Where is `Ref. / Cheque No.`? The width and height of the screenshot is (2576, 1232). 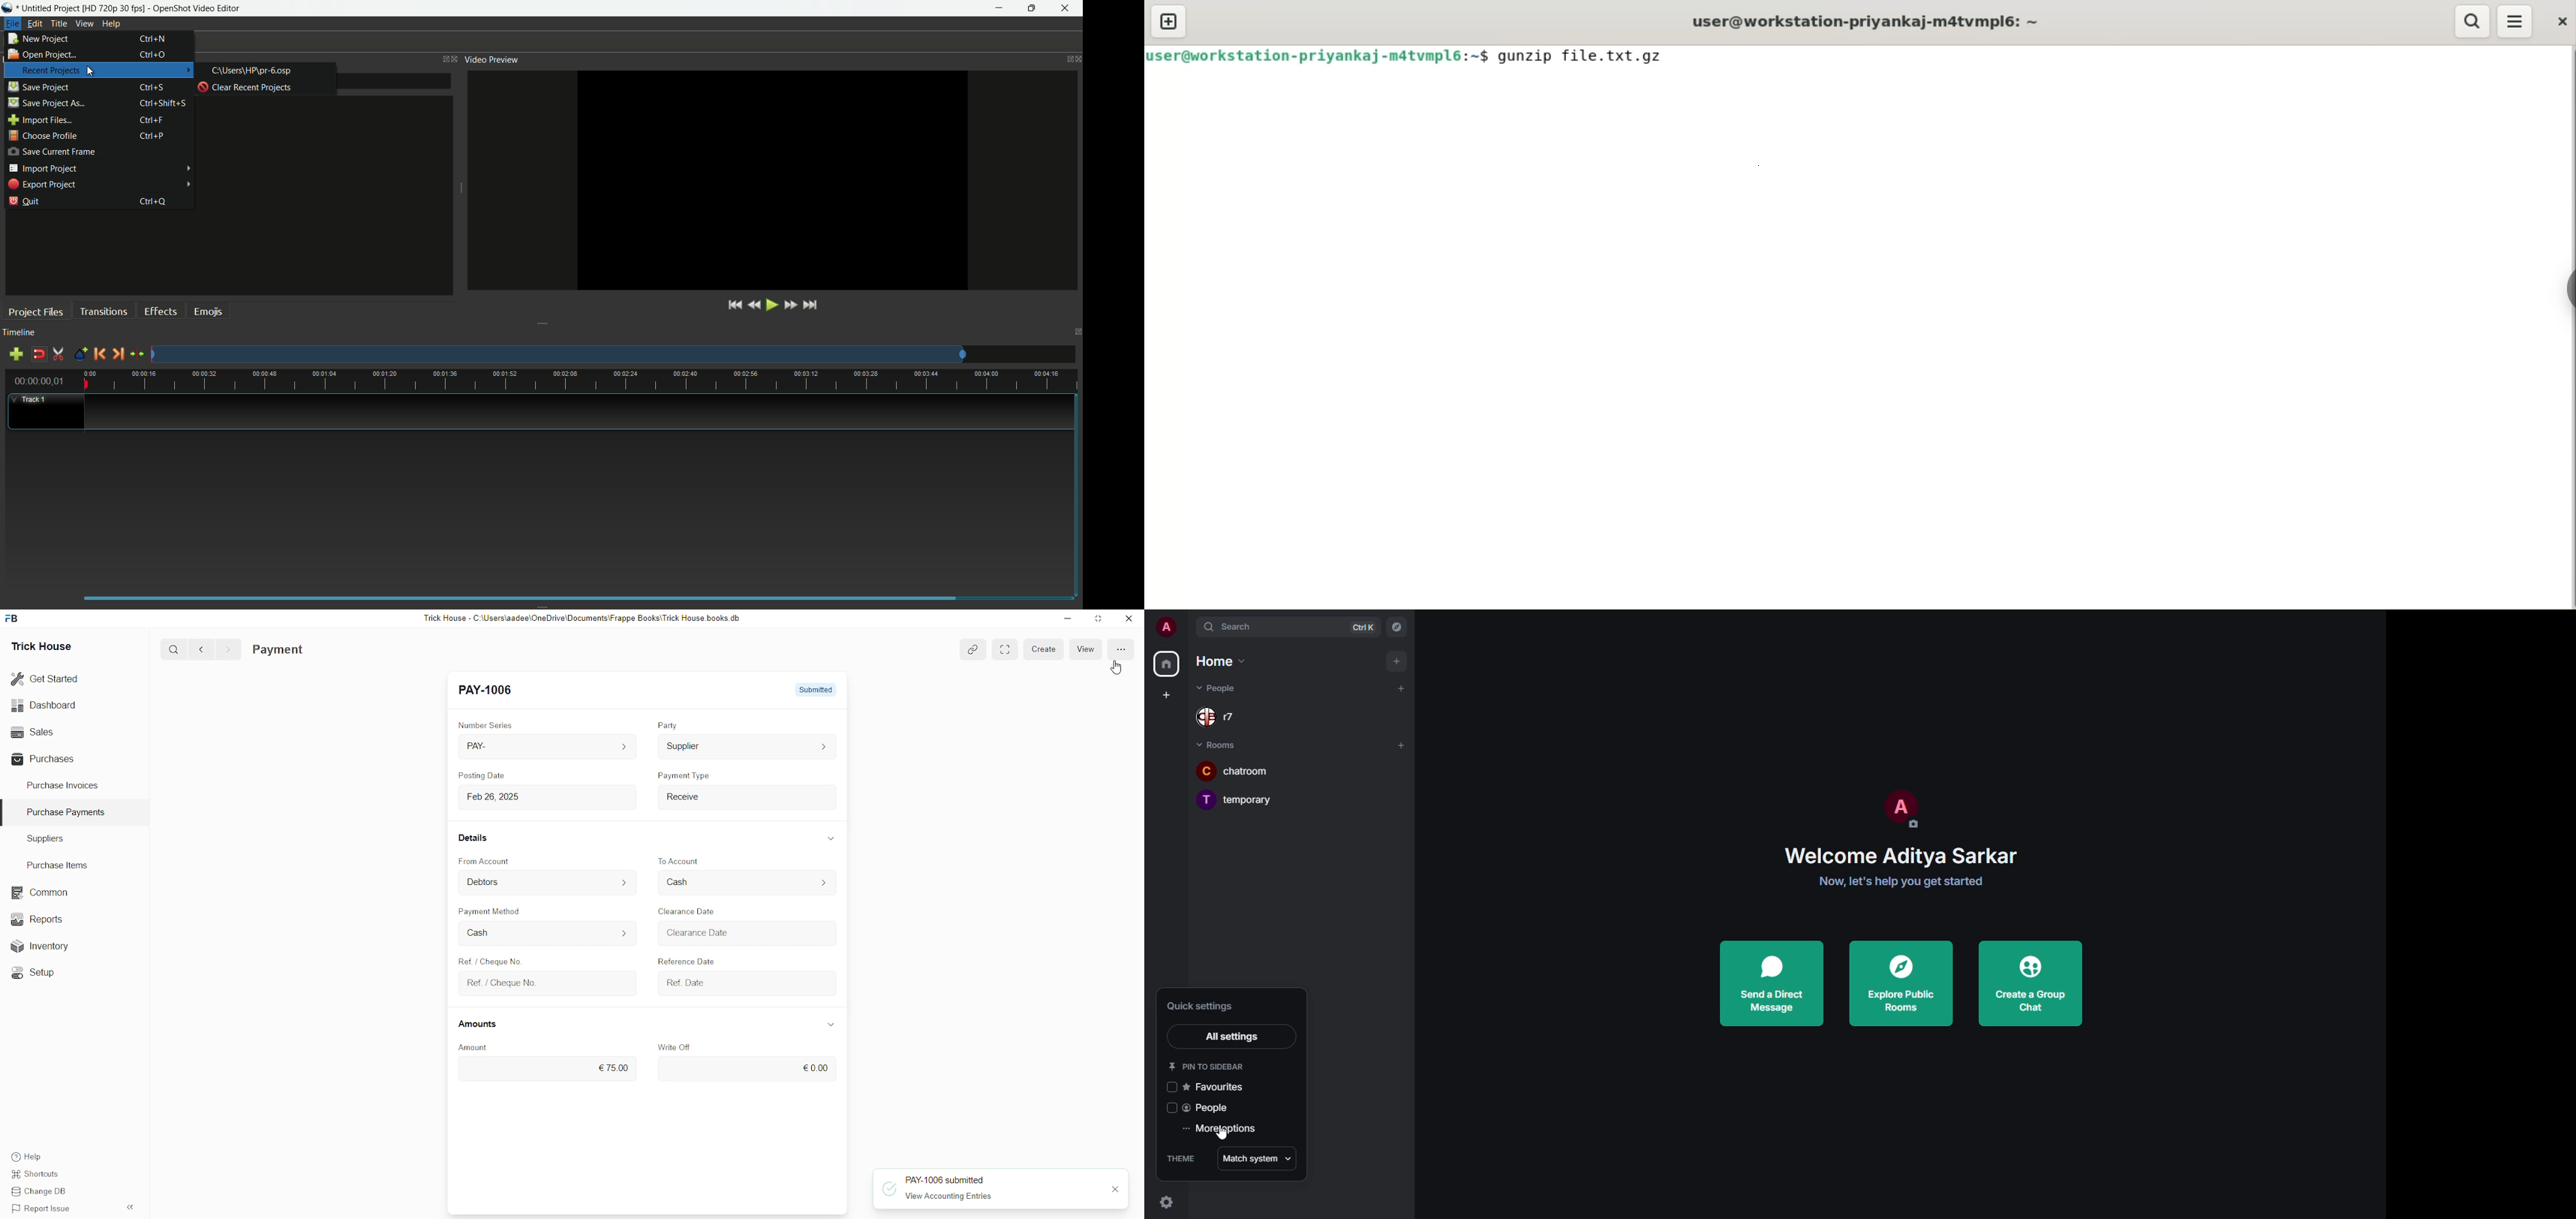 Ref. / Cheque No. is located at coordinates (544, 982).